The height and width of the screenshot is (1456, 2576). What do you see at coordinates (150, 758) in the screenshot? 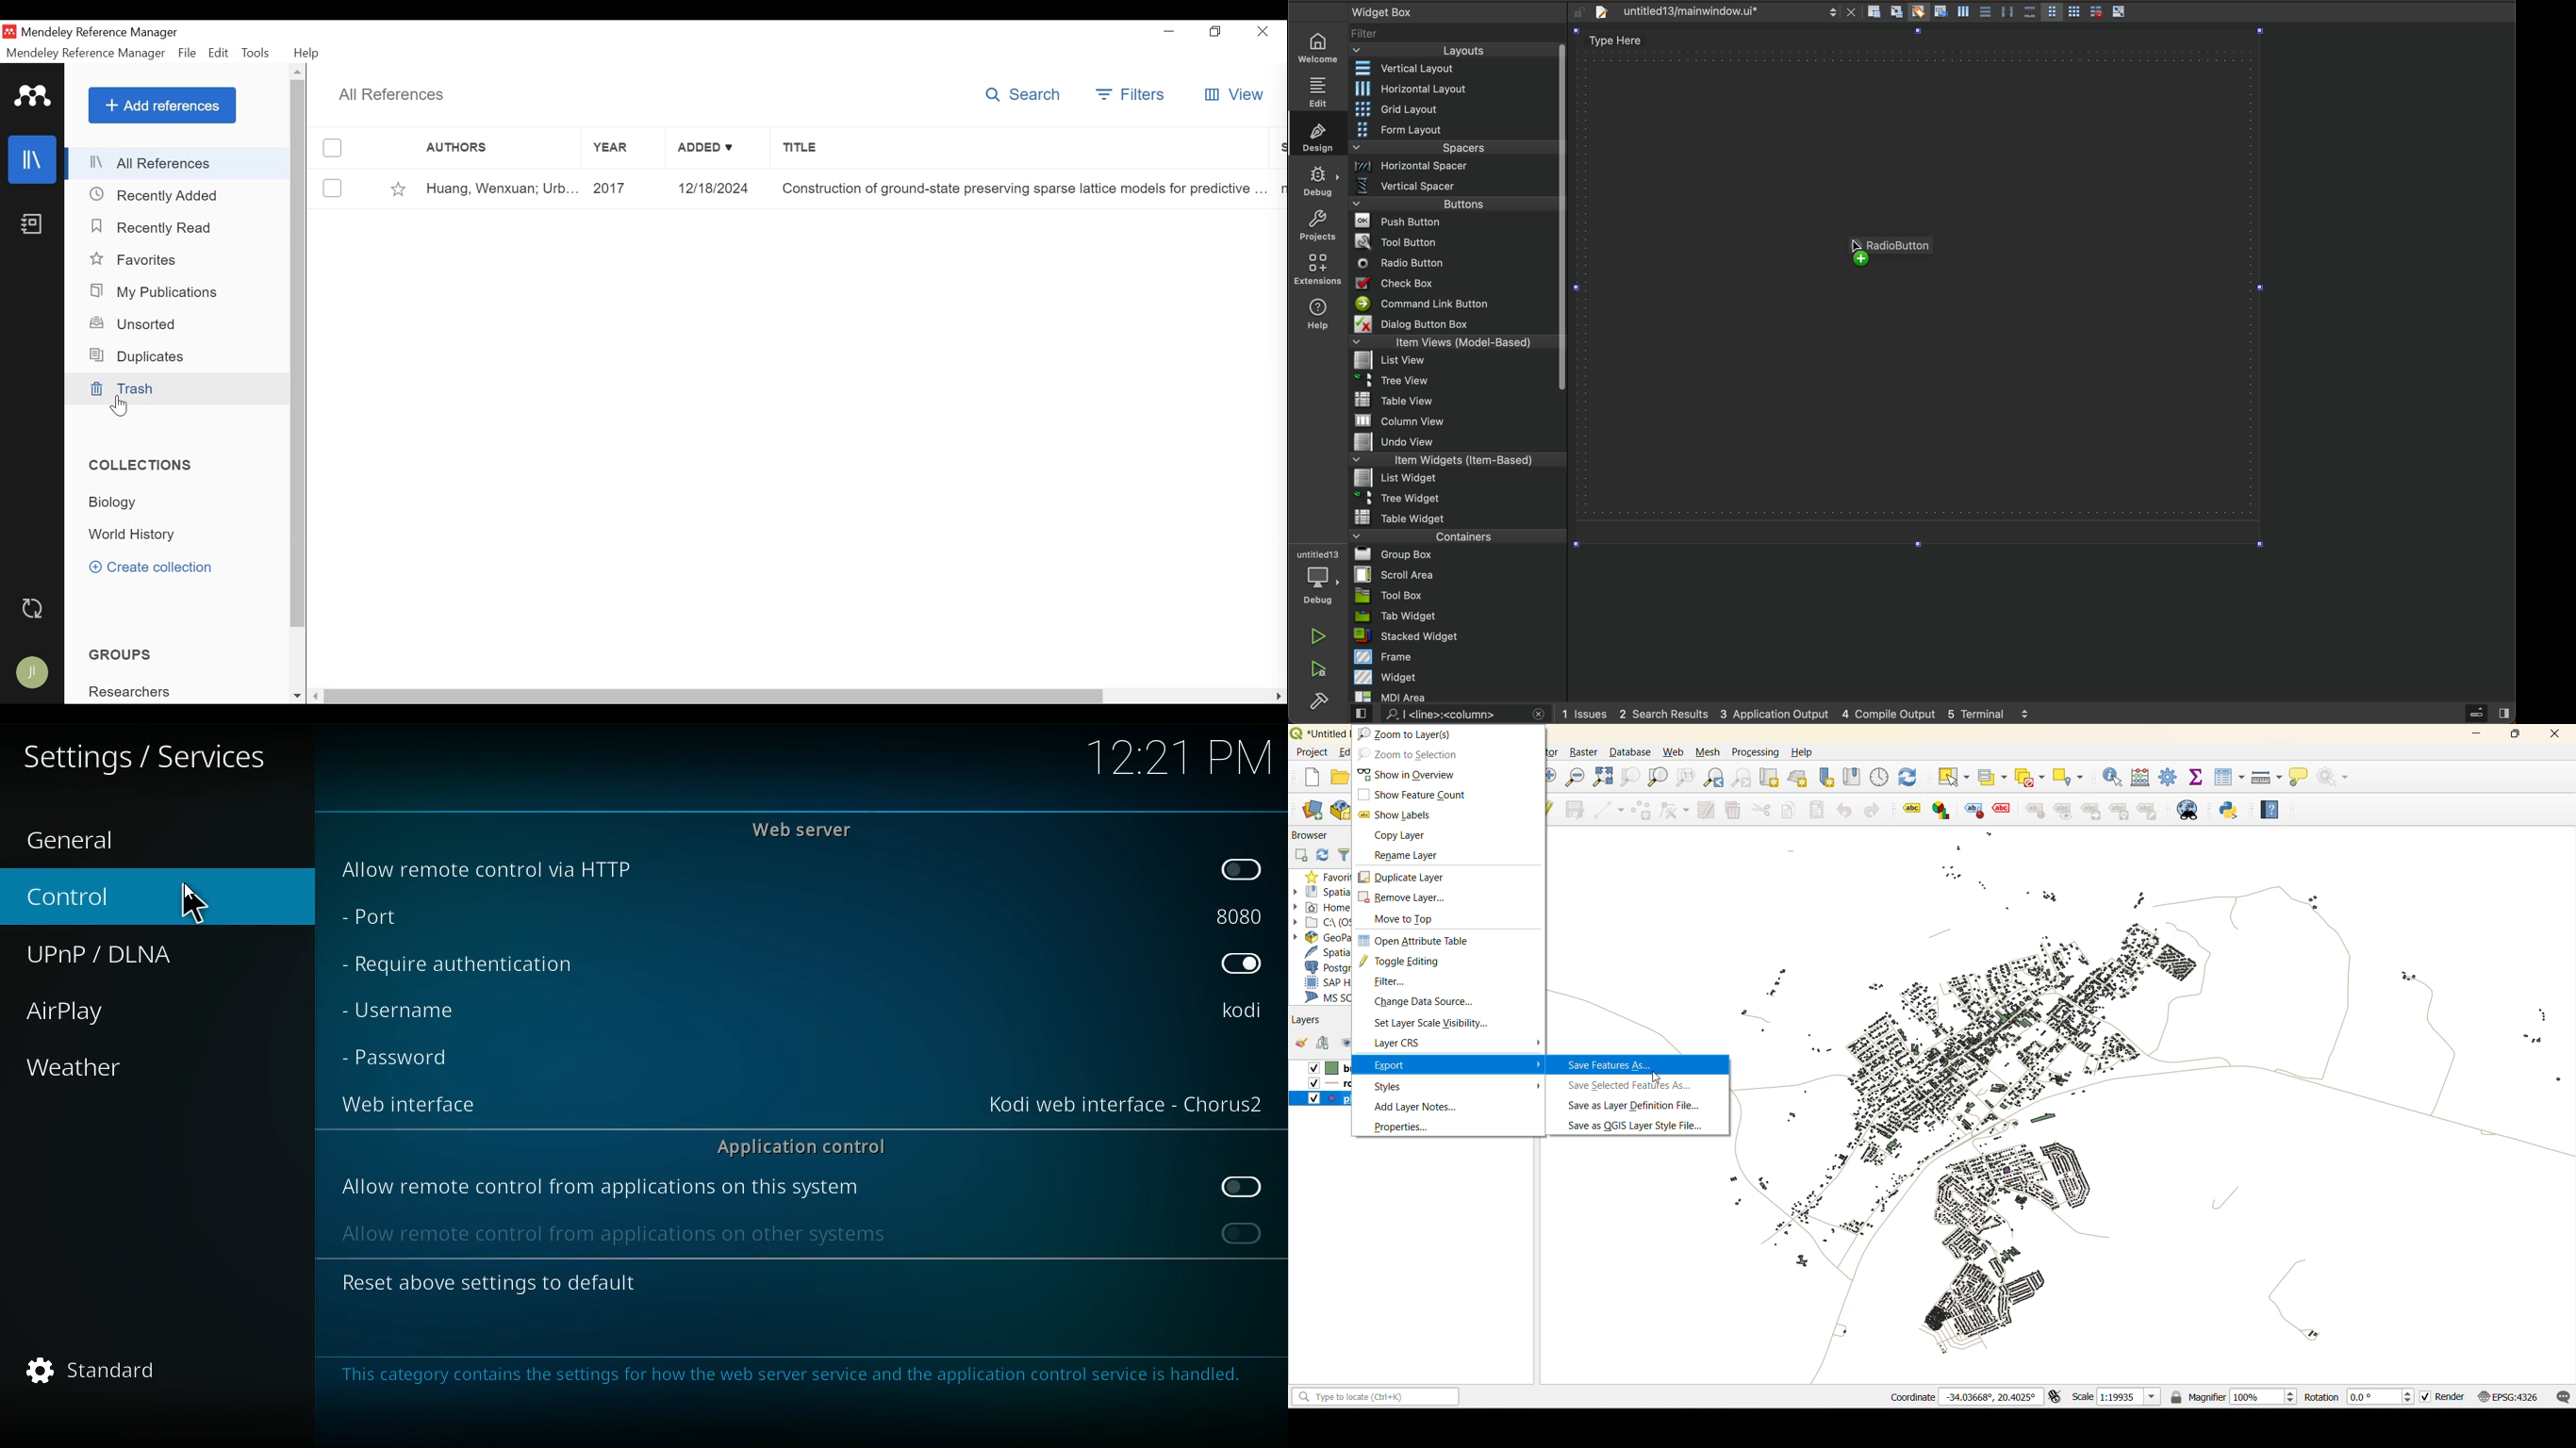
I see `text` at bounding box center [150, 758].